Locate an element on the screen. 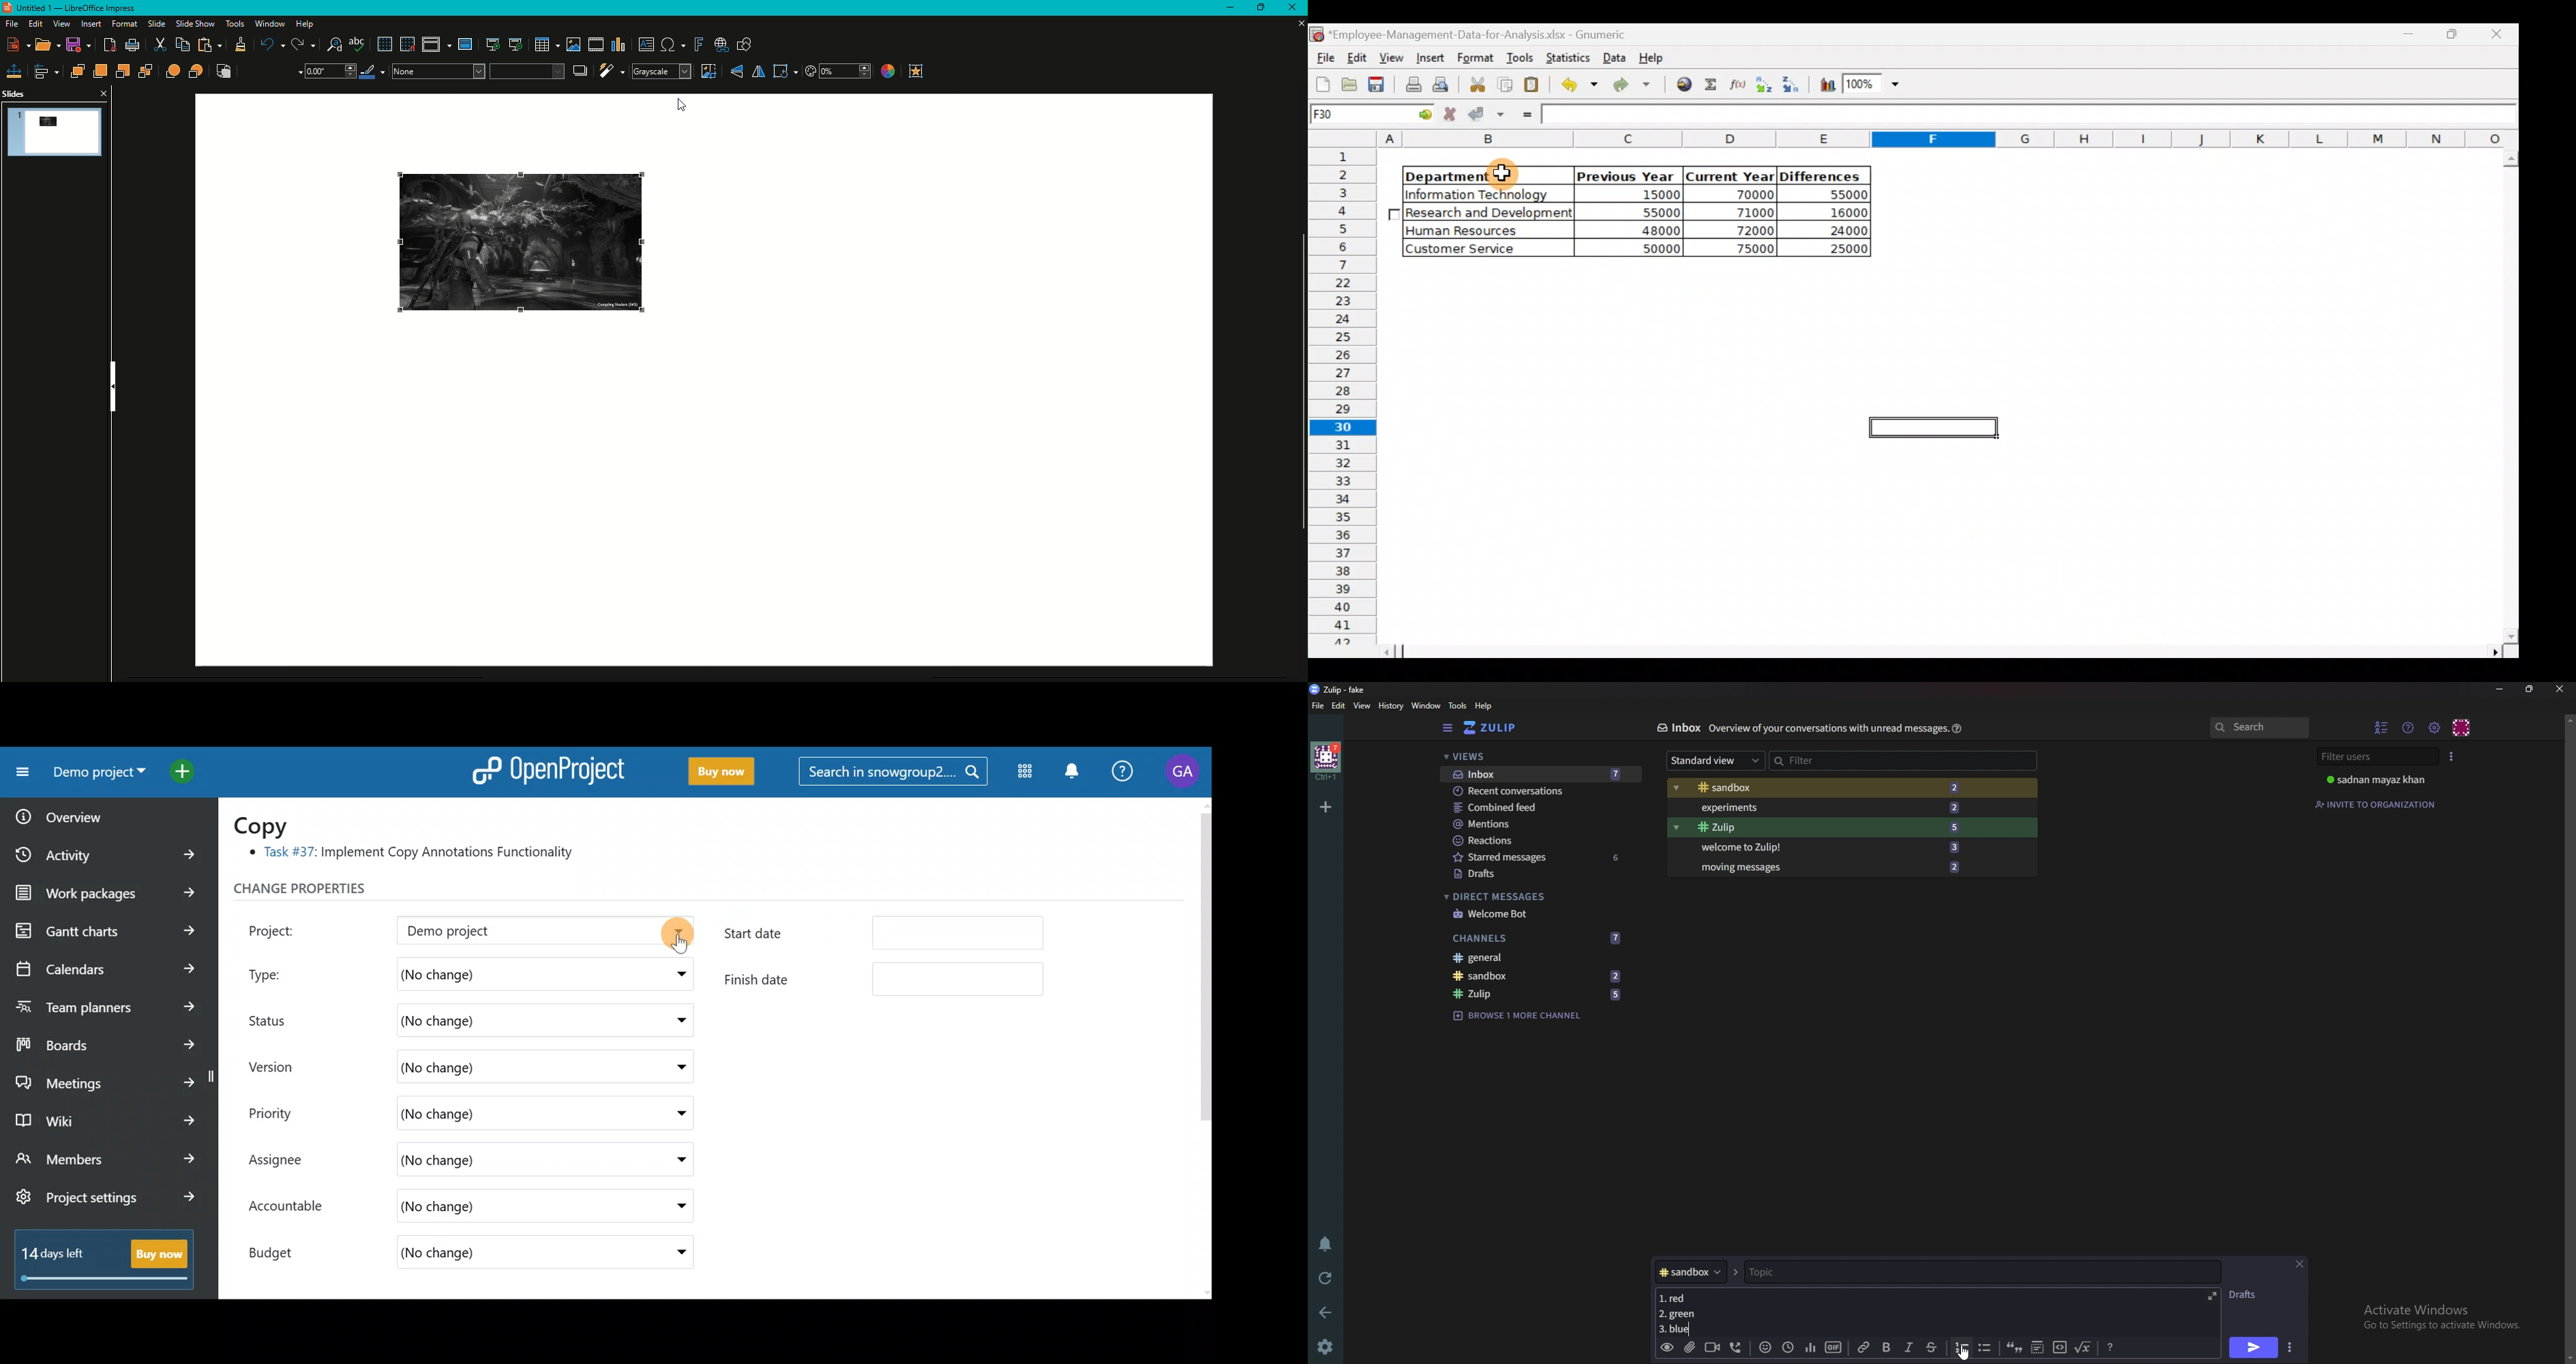 The image size is (2576, 1372). Find and Replace is located at coordinates (334, 45).